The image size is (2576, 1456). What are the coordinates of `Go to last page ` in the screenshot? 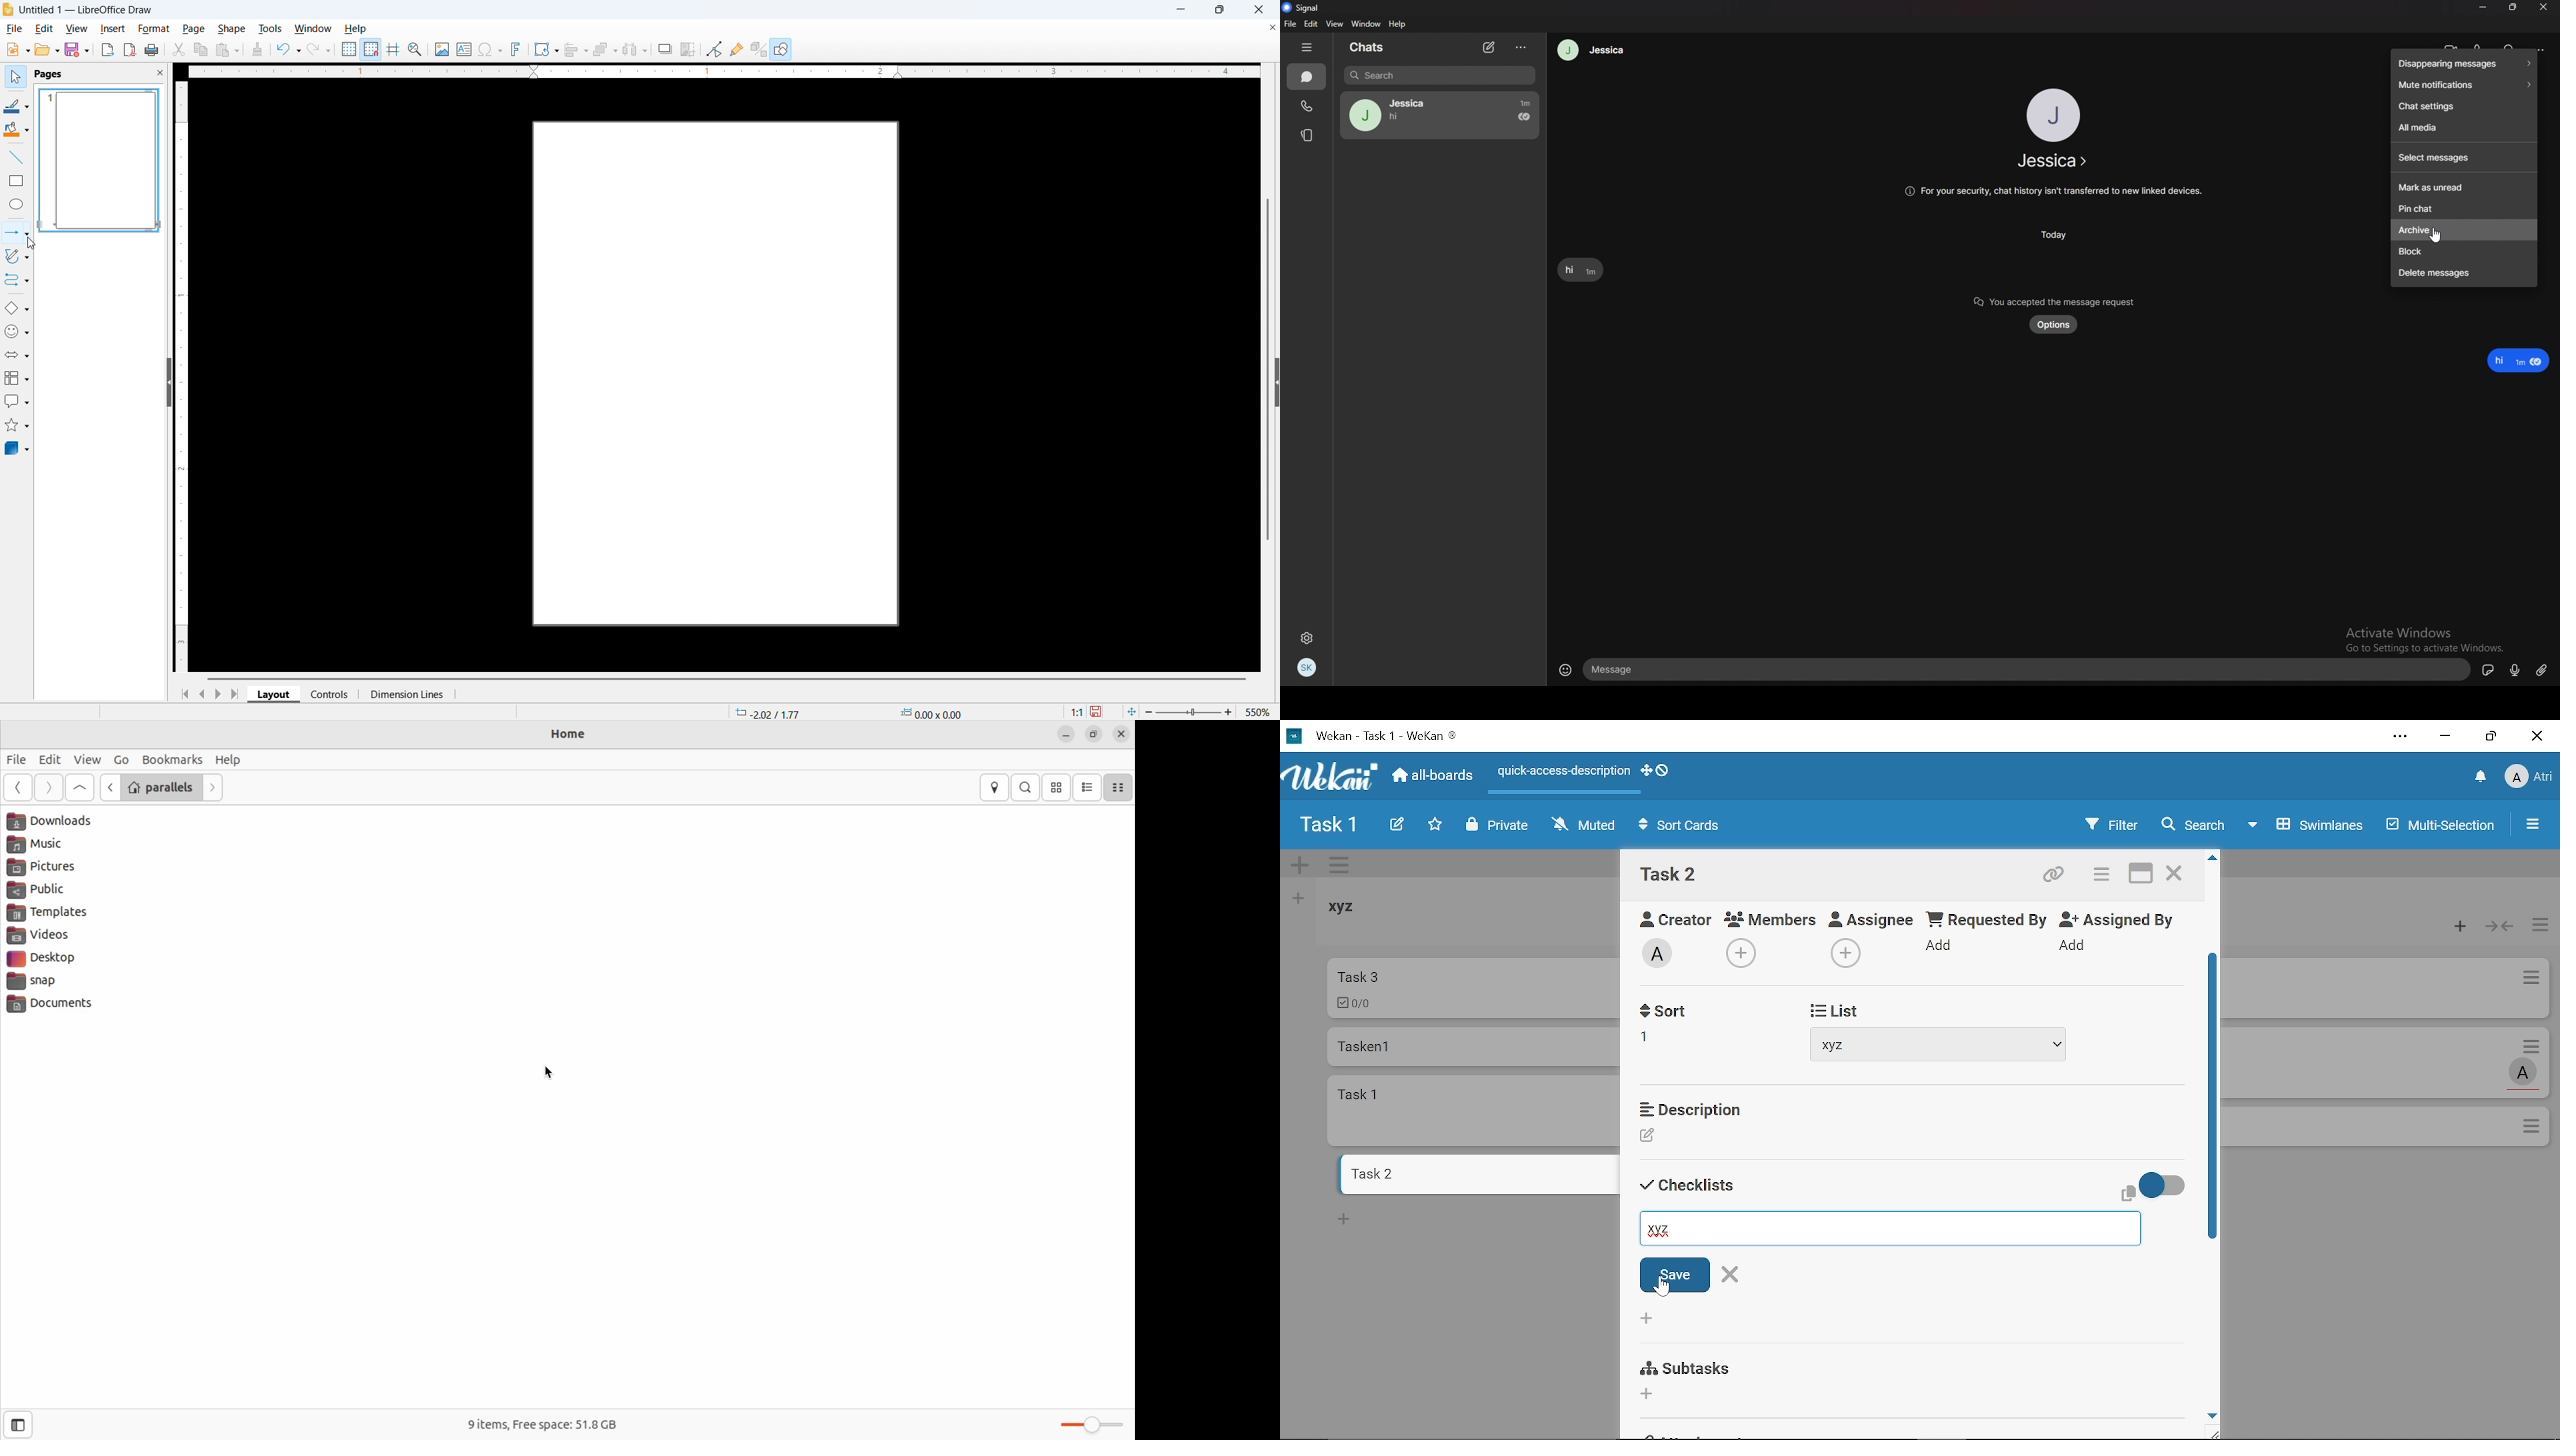 It's located at (237, 694).